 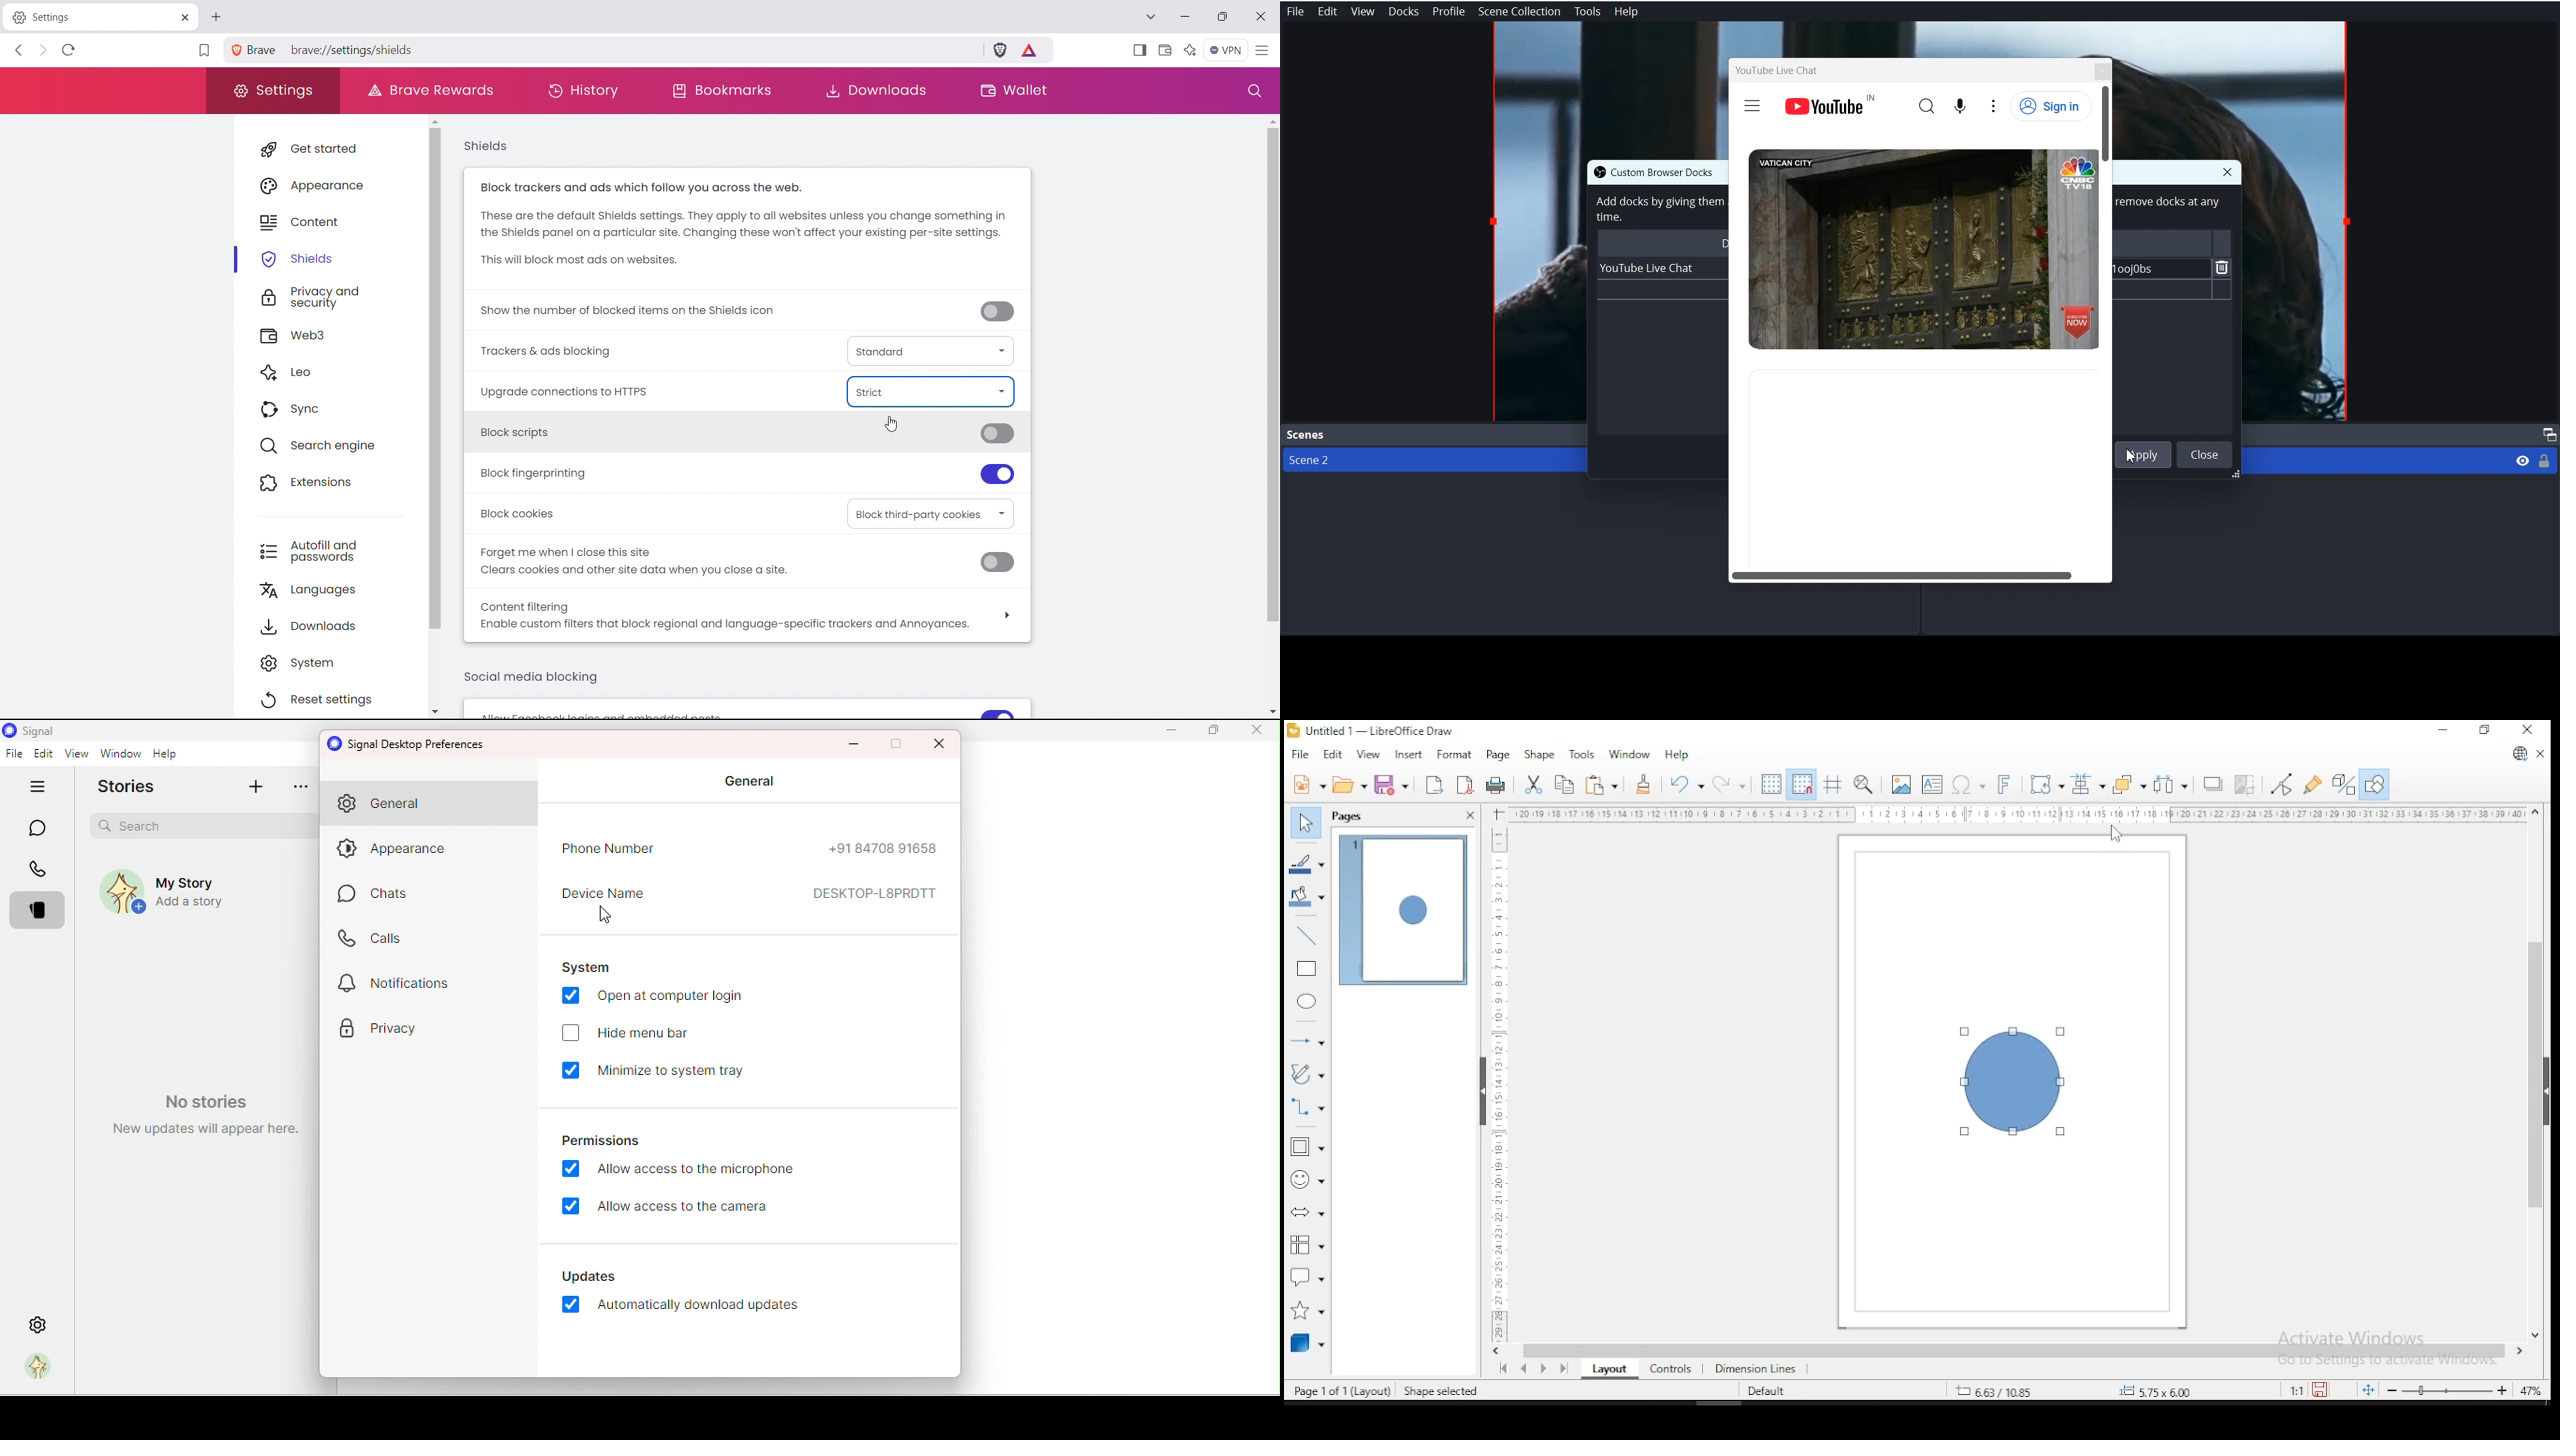 What do you see at coordinates (2295, 1390) in the screenshot?
I see `1:1` at bounding box center [2295, 1390].